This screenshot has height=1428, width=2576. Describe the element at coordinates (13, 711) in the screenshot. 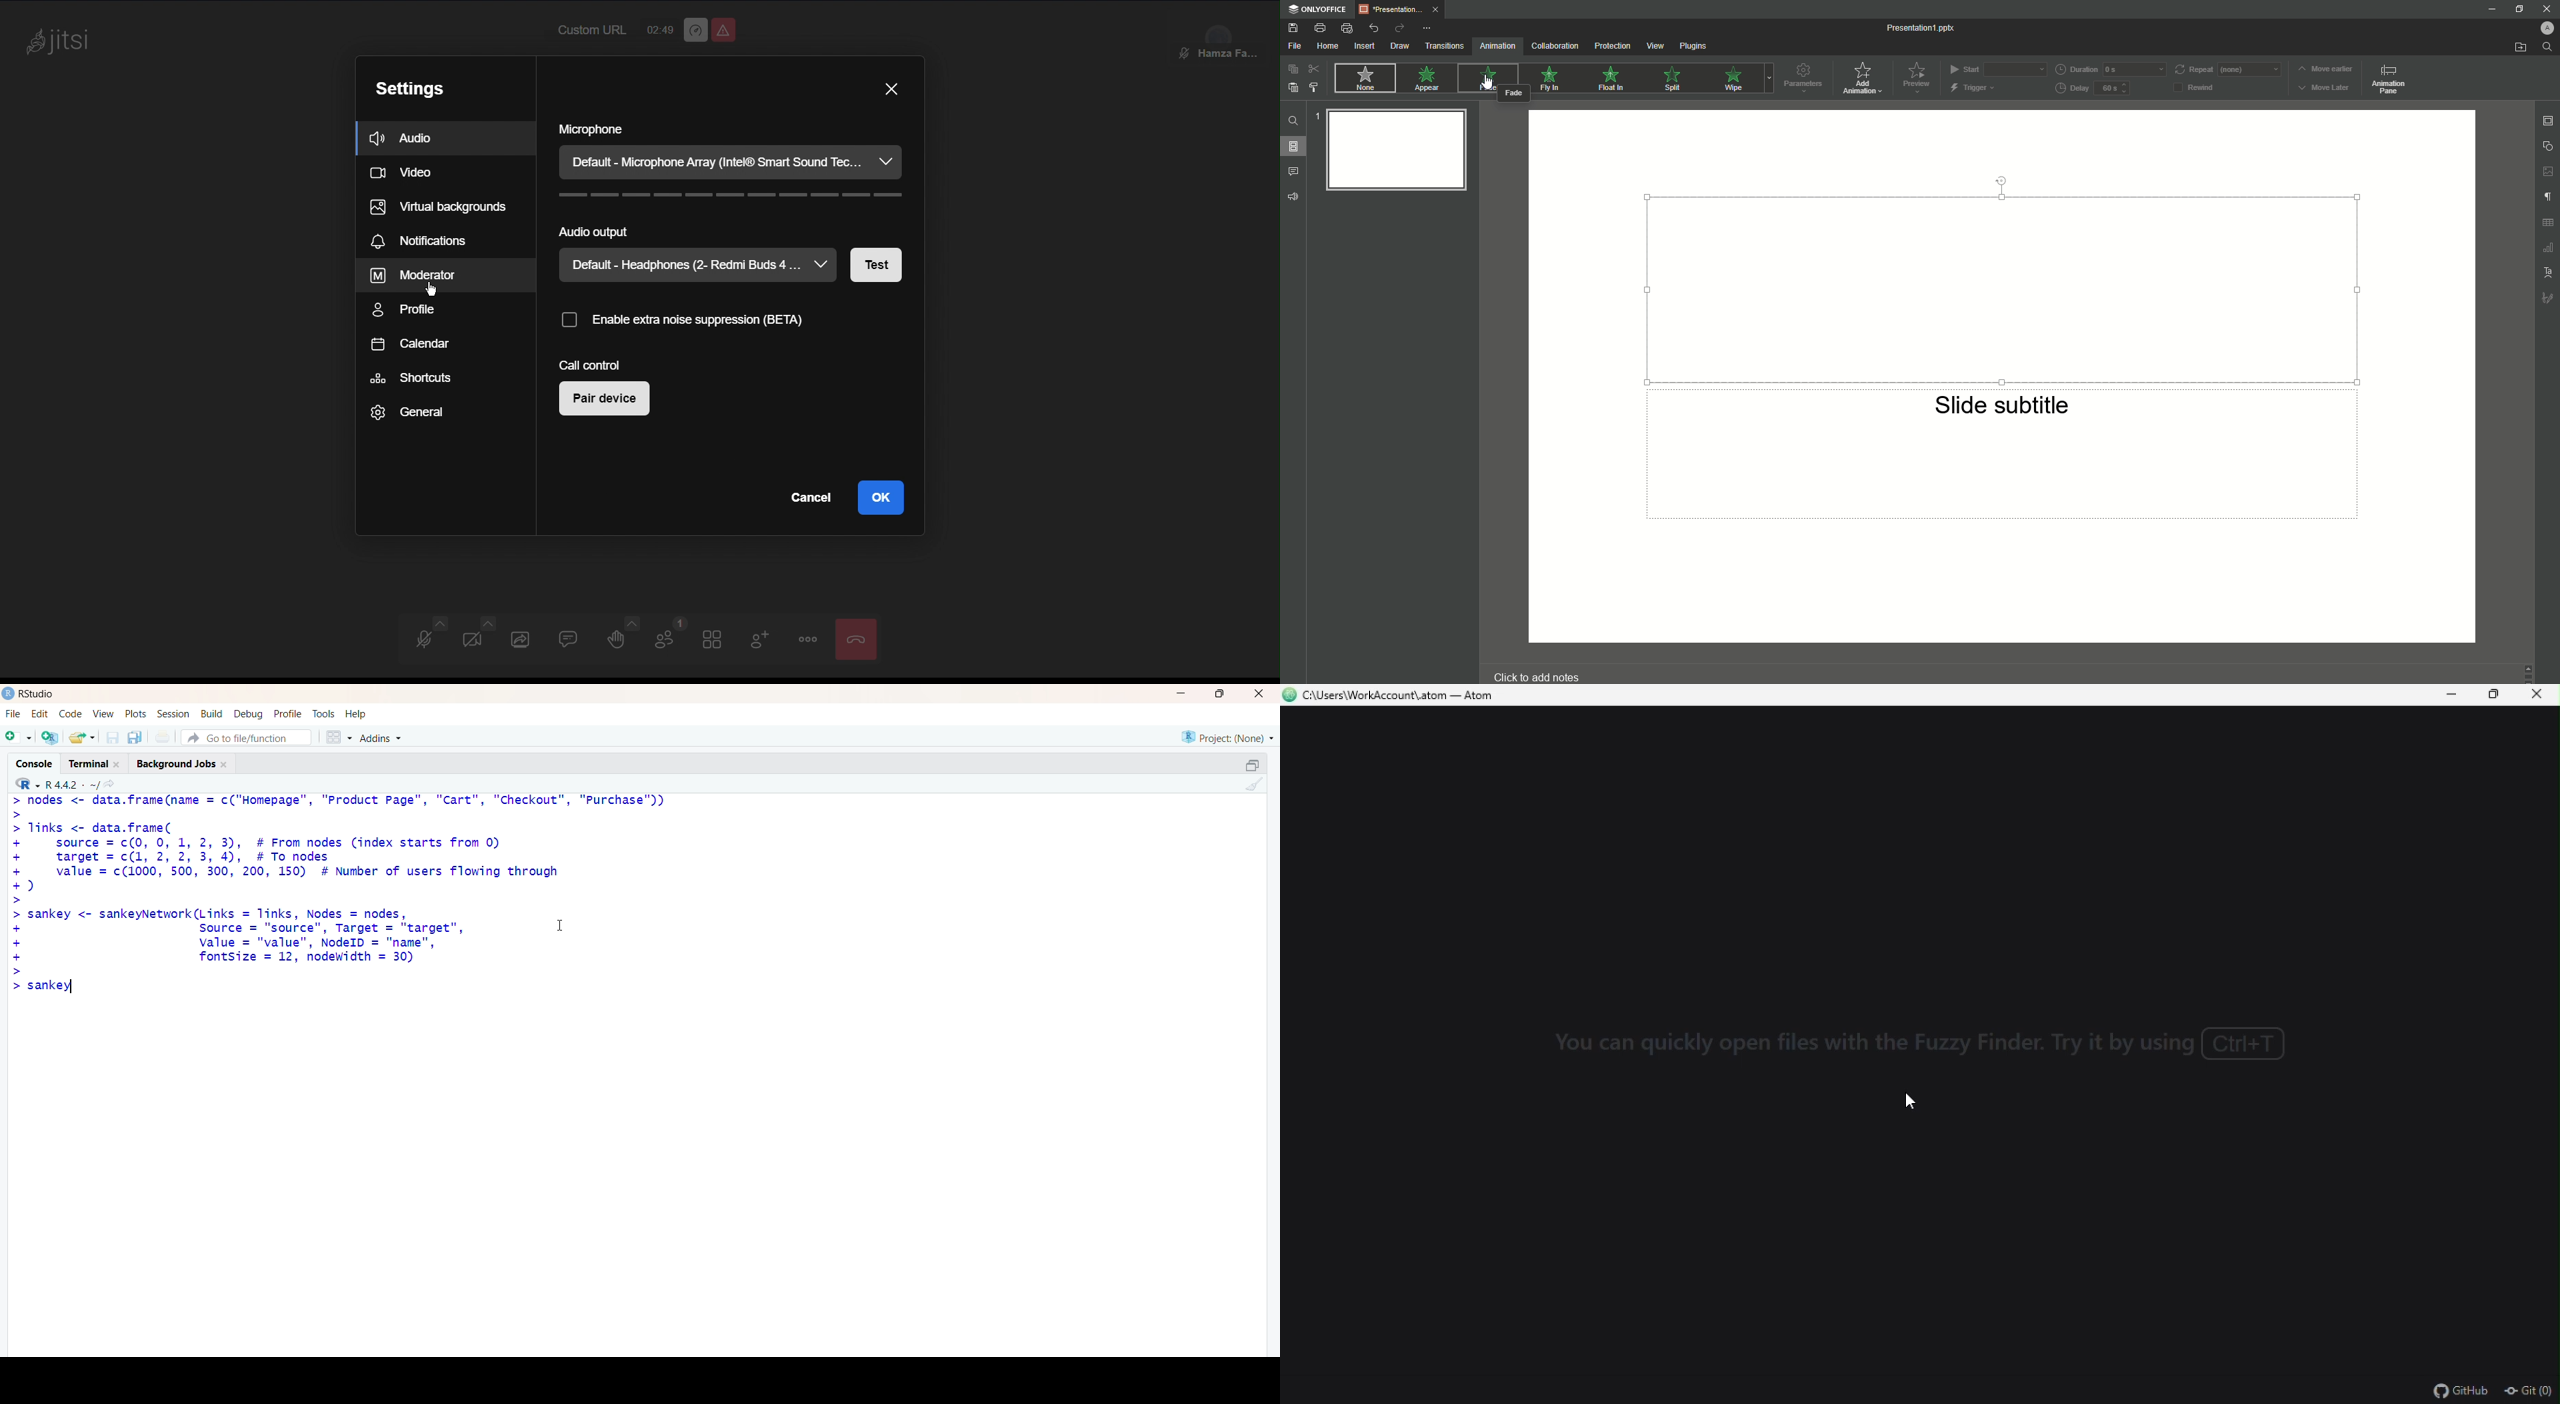

I see `file` at that location.